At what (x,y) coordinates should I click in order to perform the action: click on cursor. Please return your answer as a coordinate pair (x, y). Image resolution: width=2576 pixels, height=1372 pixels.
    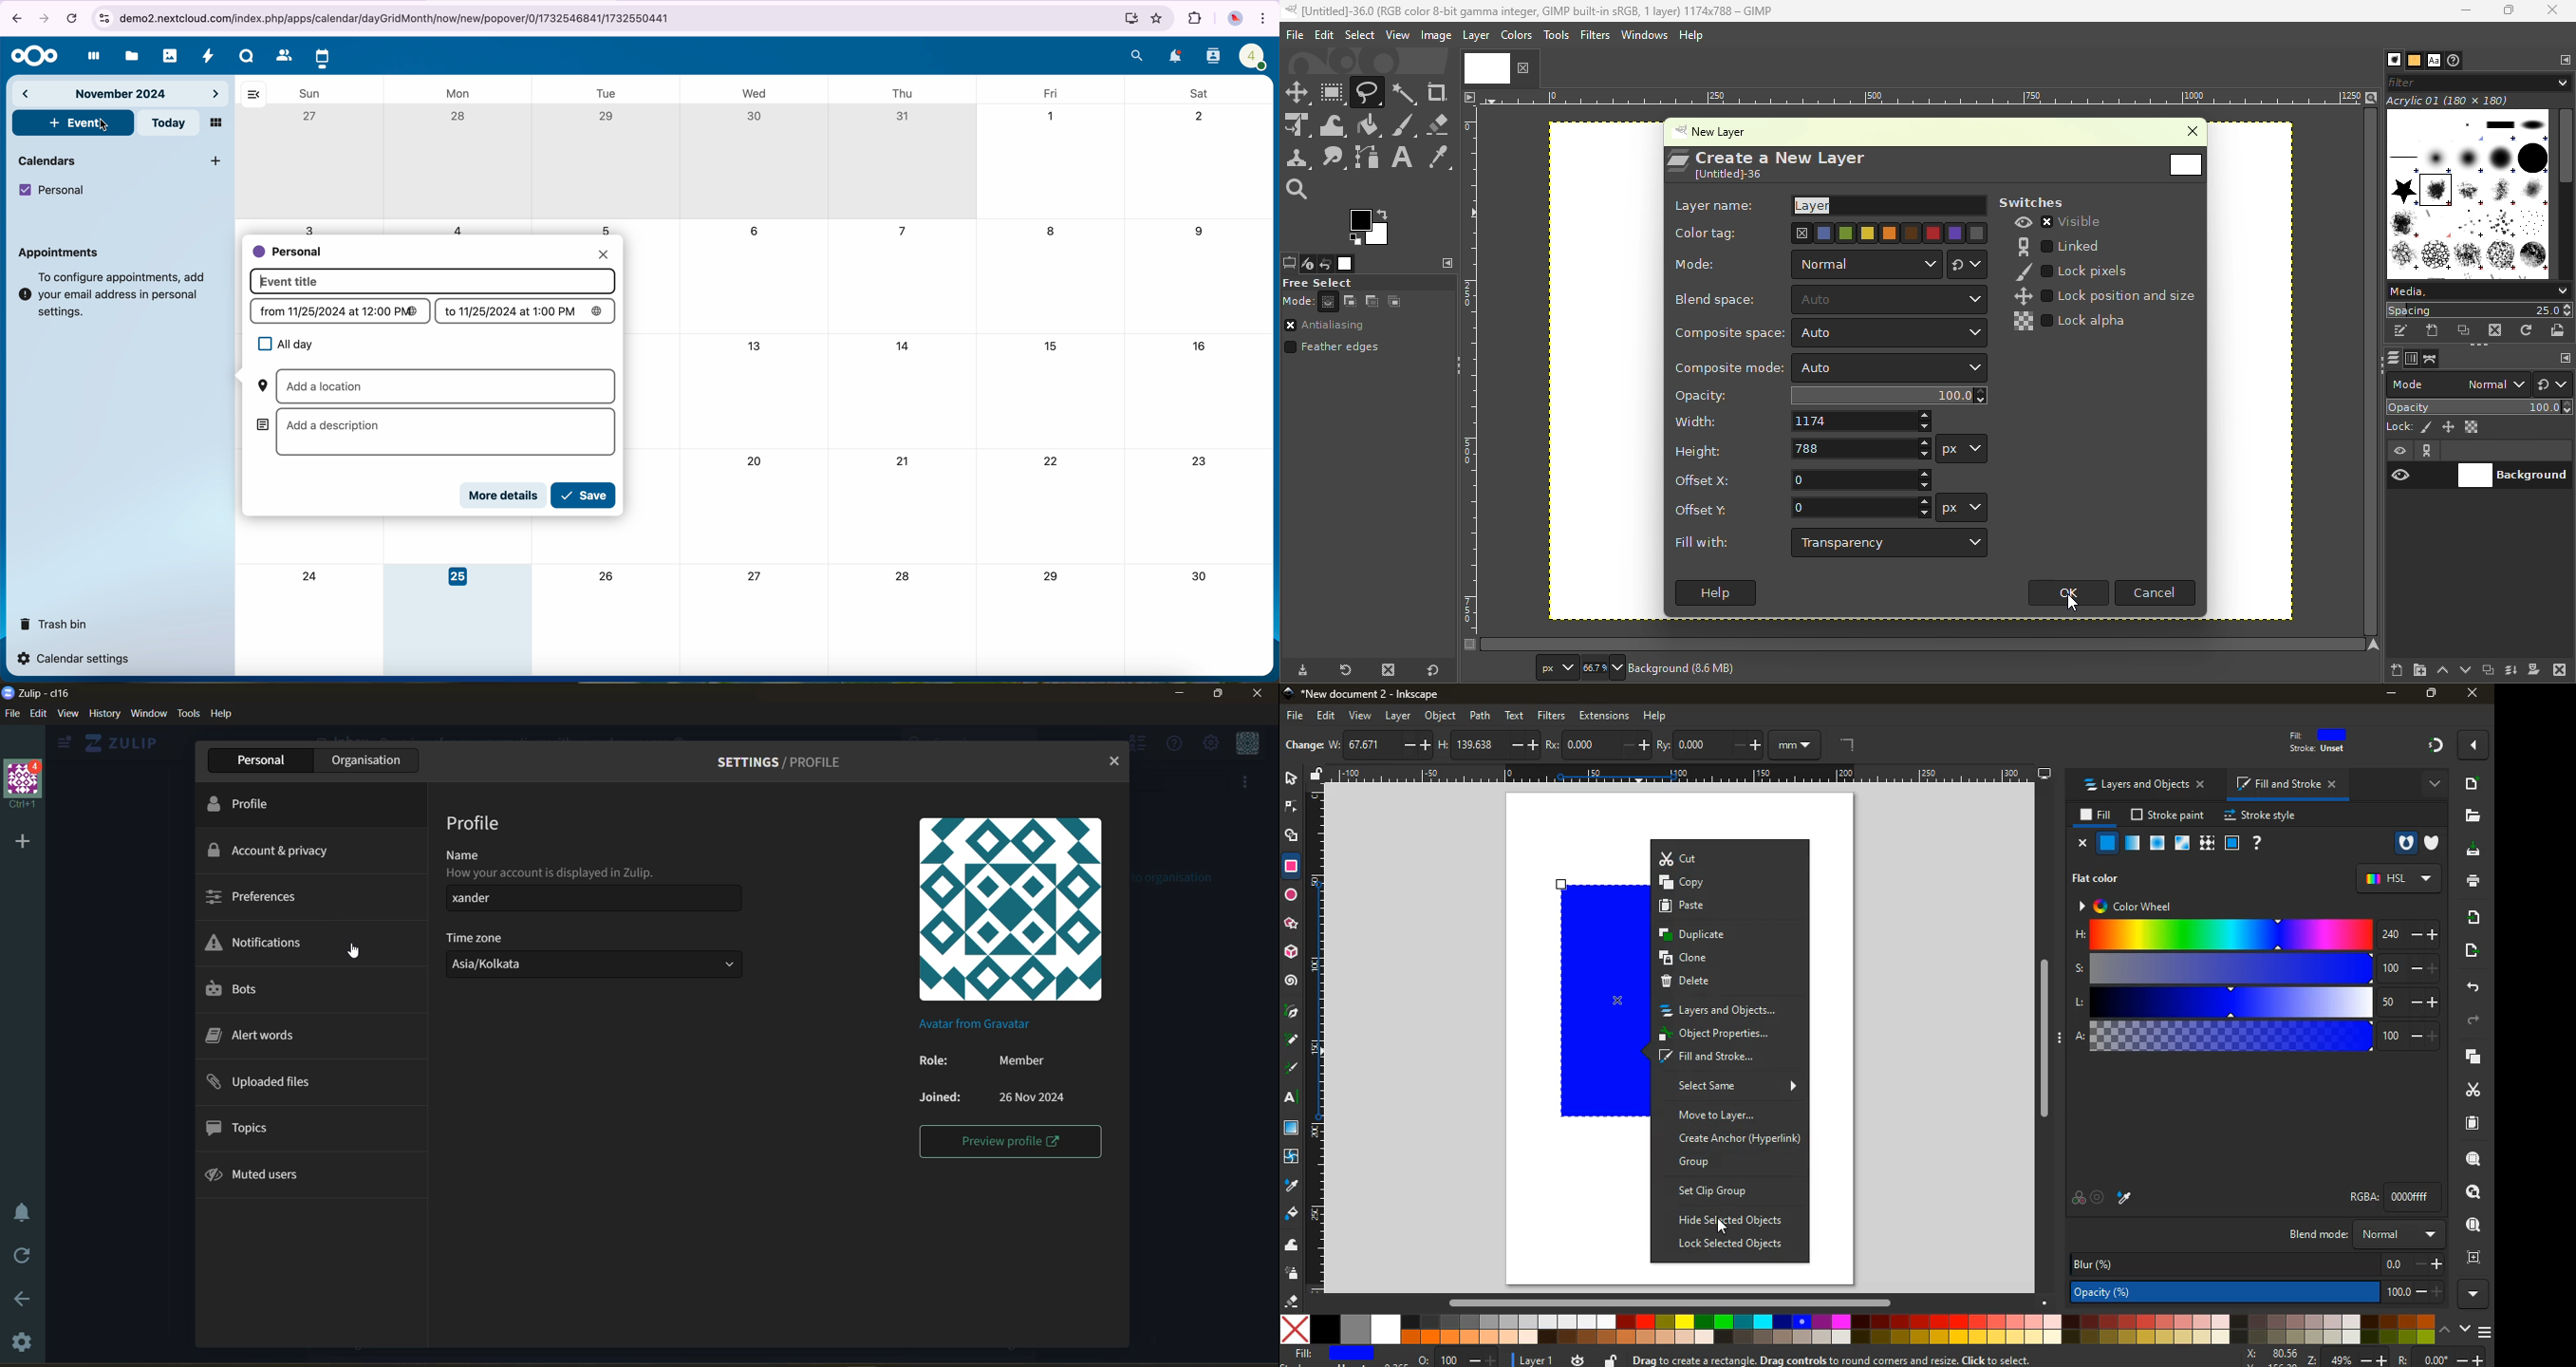
    Looking at the image, I should click on (2071, 606).